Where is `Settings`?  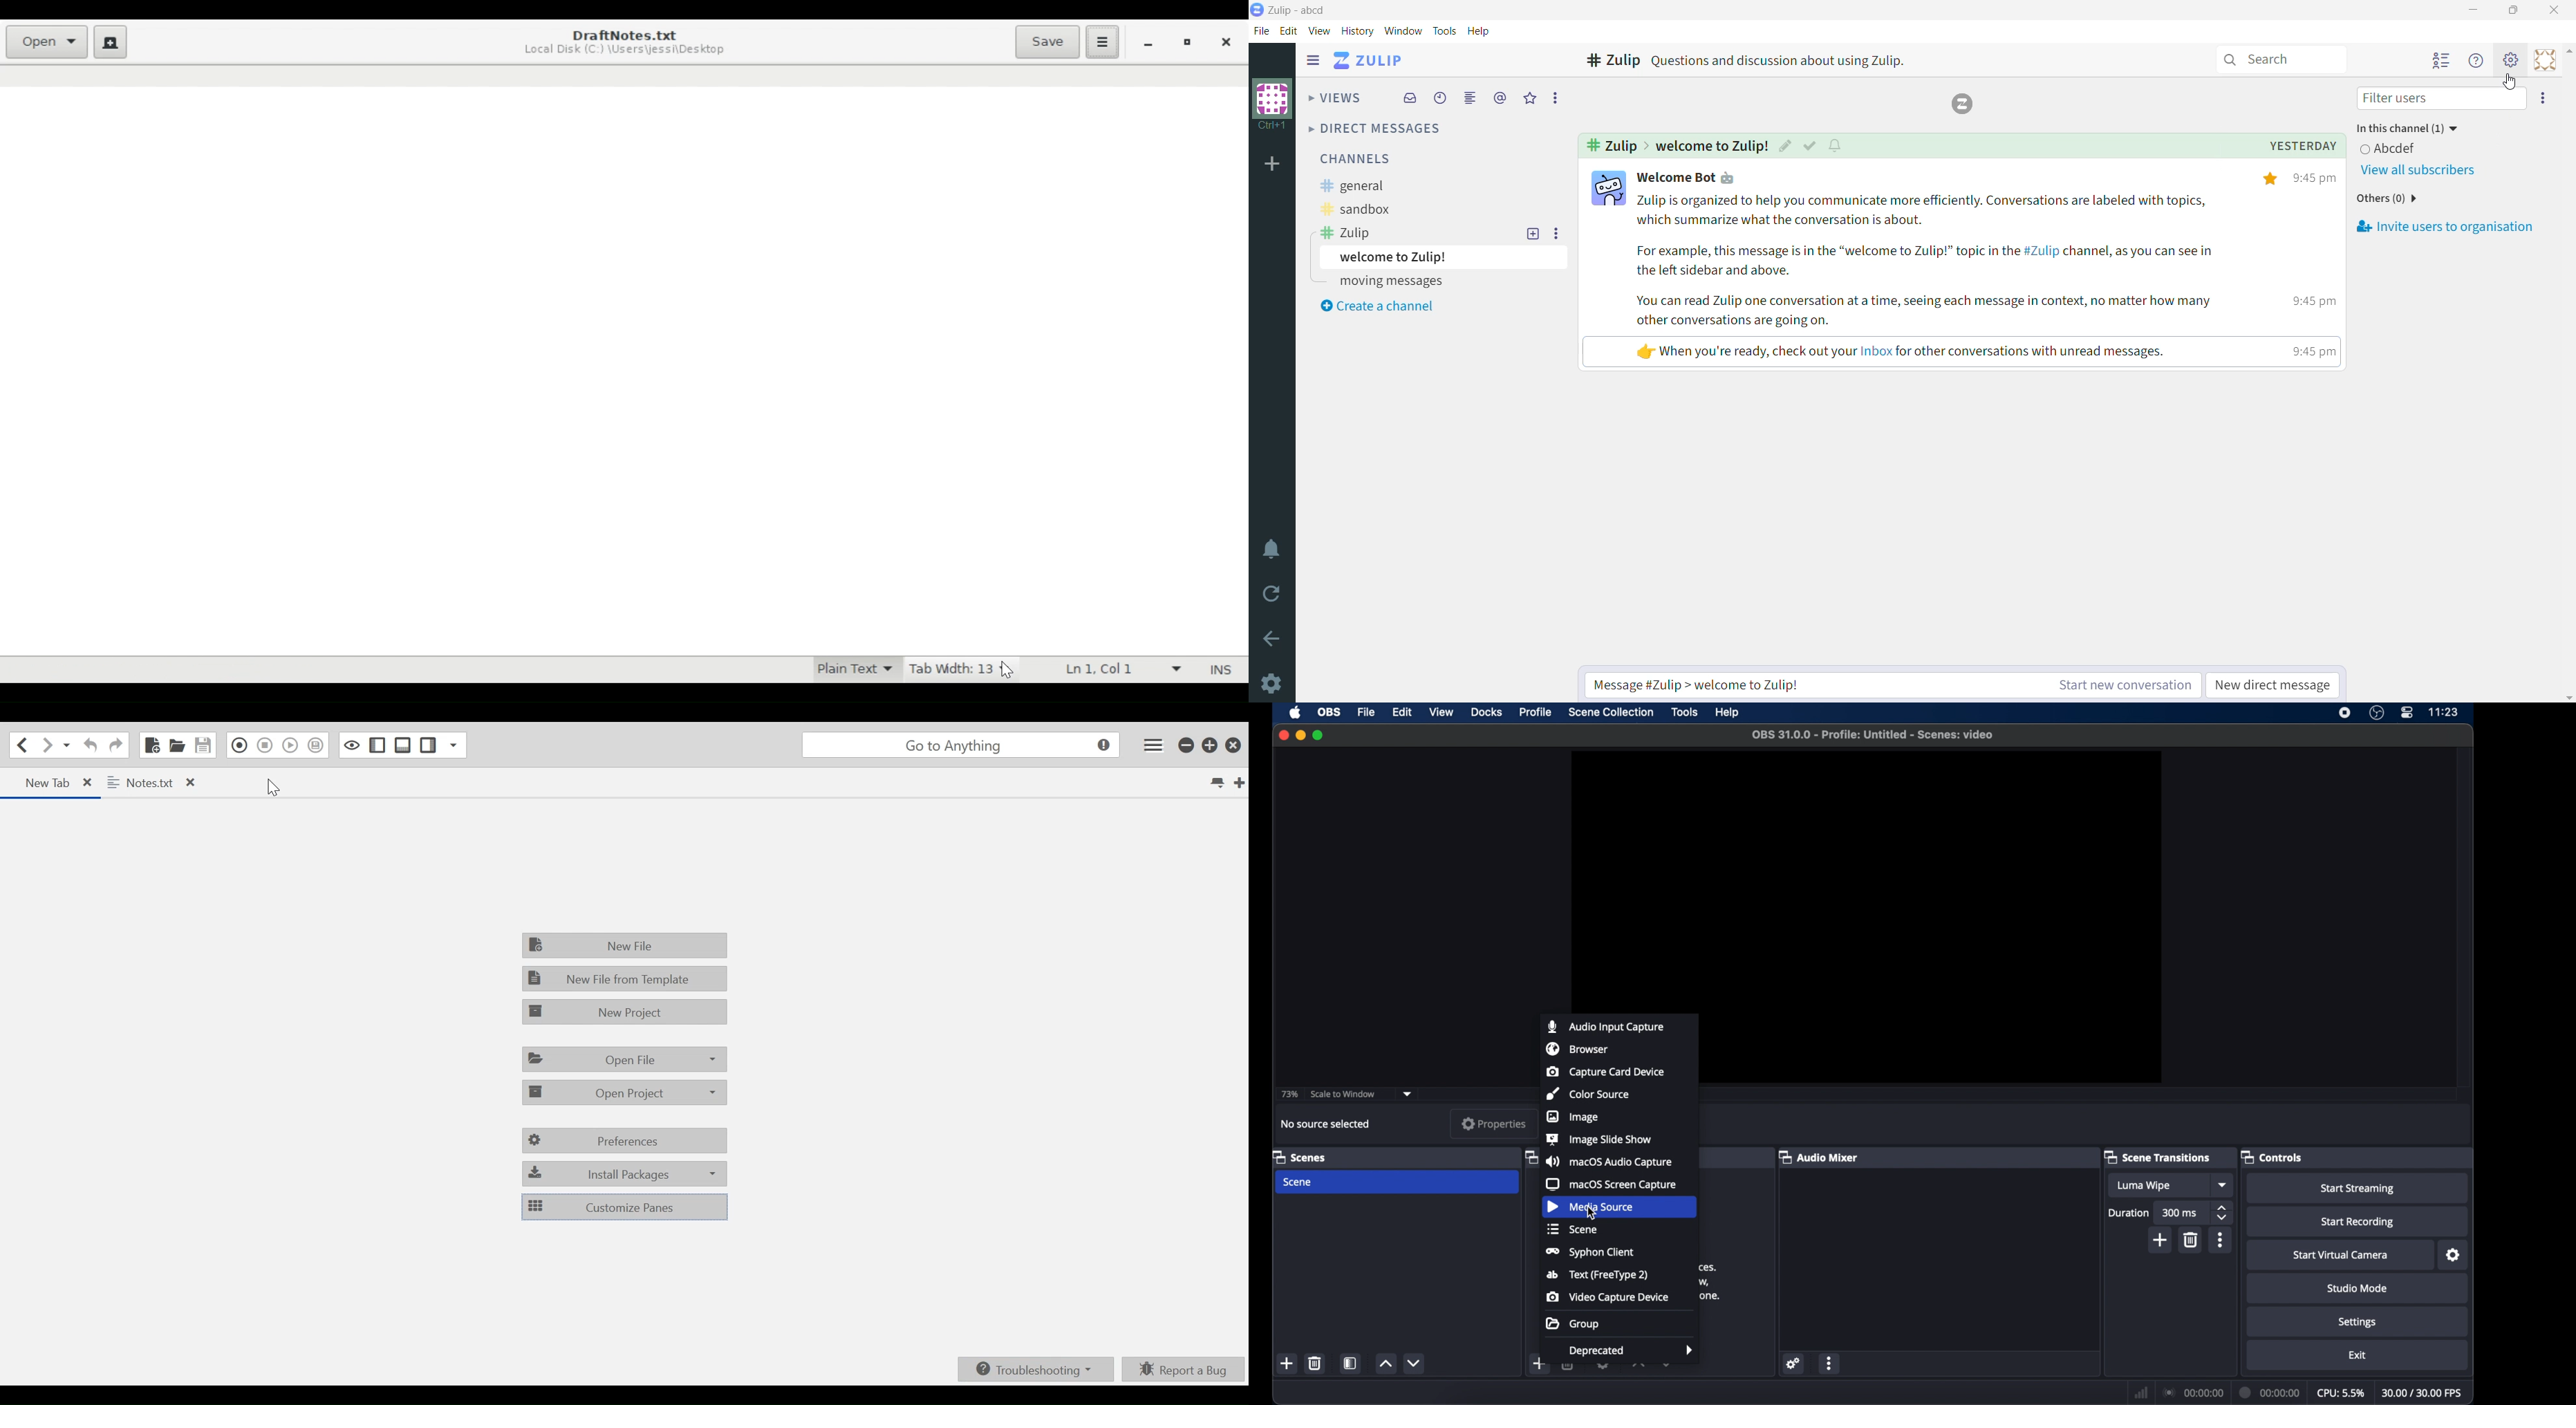 Settings is located at coordinates (1270, 683).